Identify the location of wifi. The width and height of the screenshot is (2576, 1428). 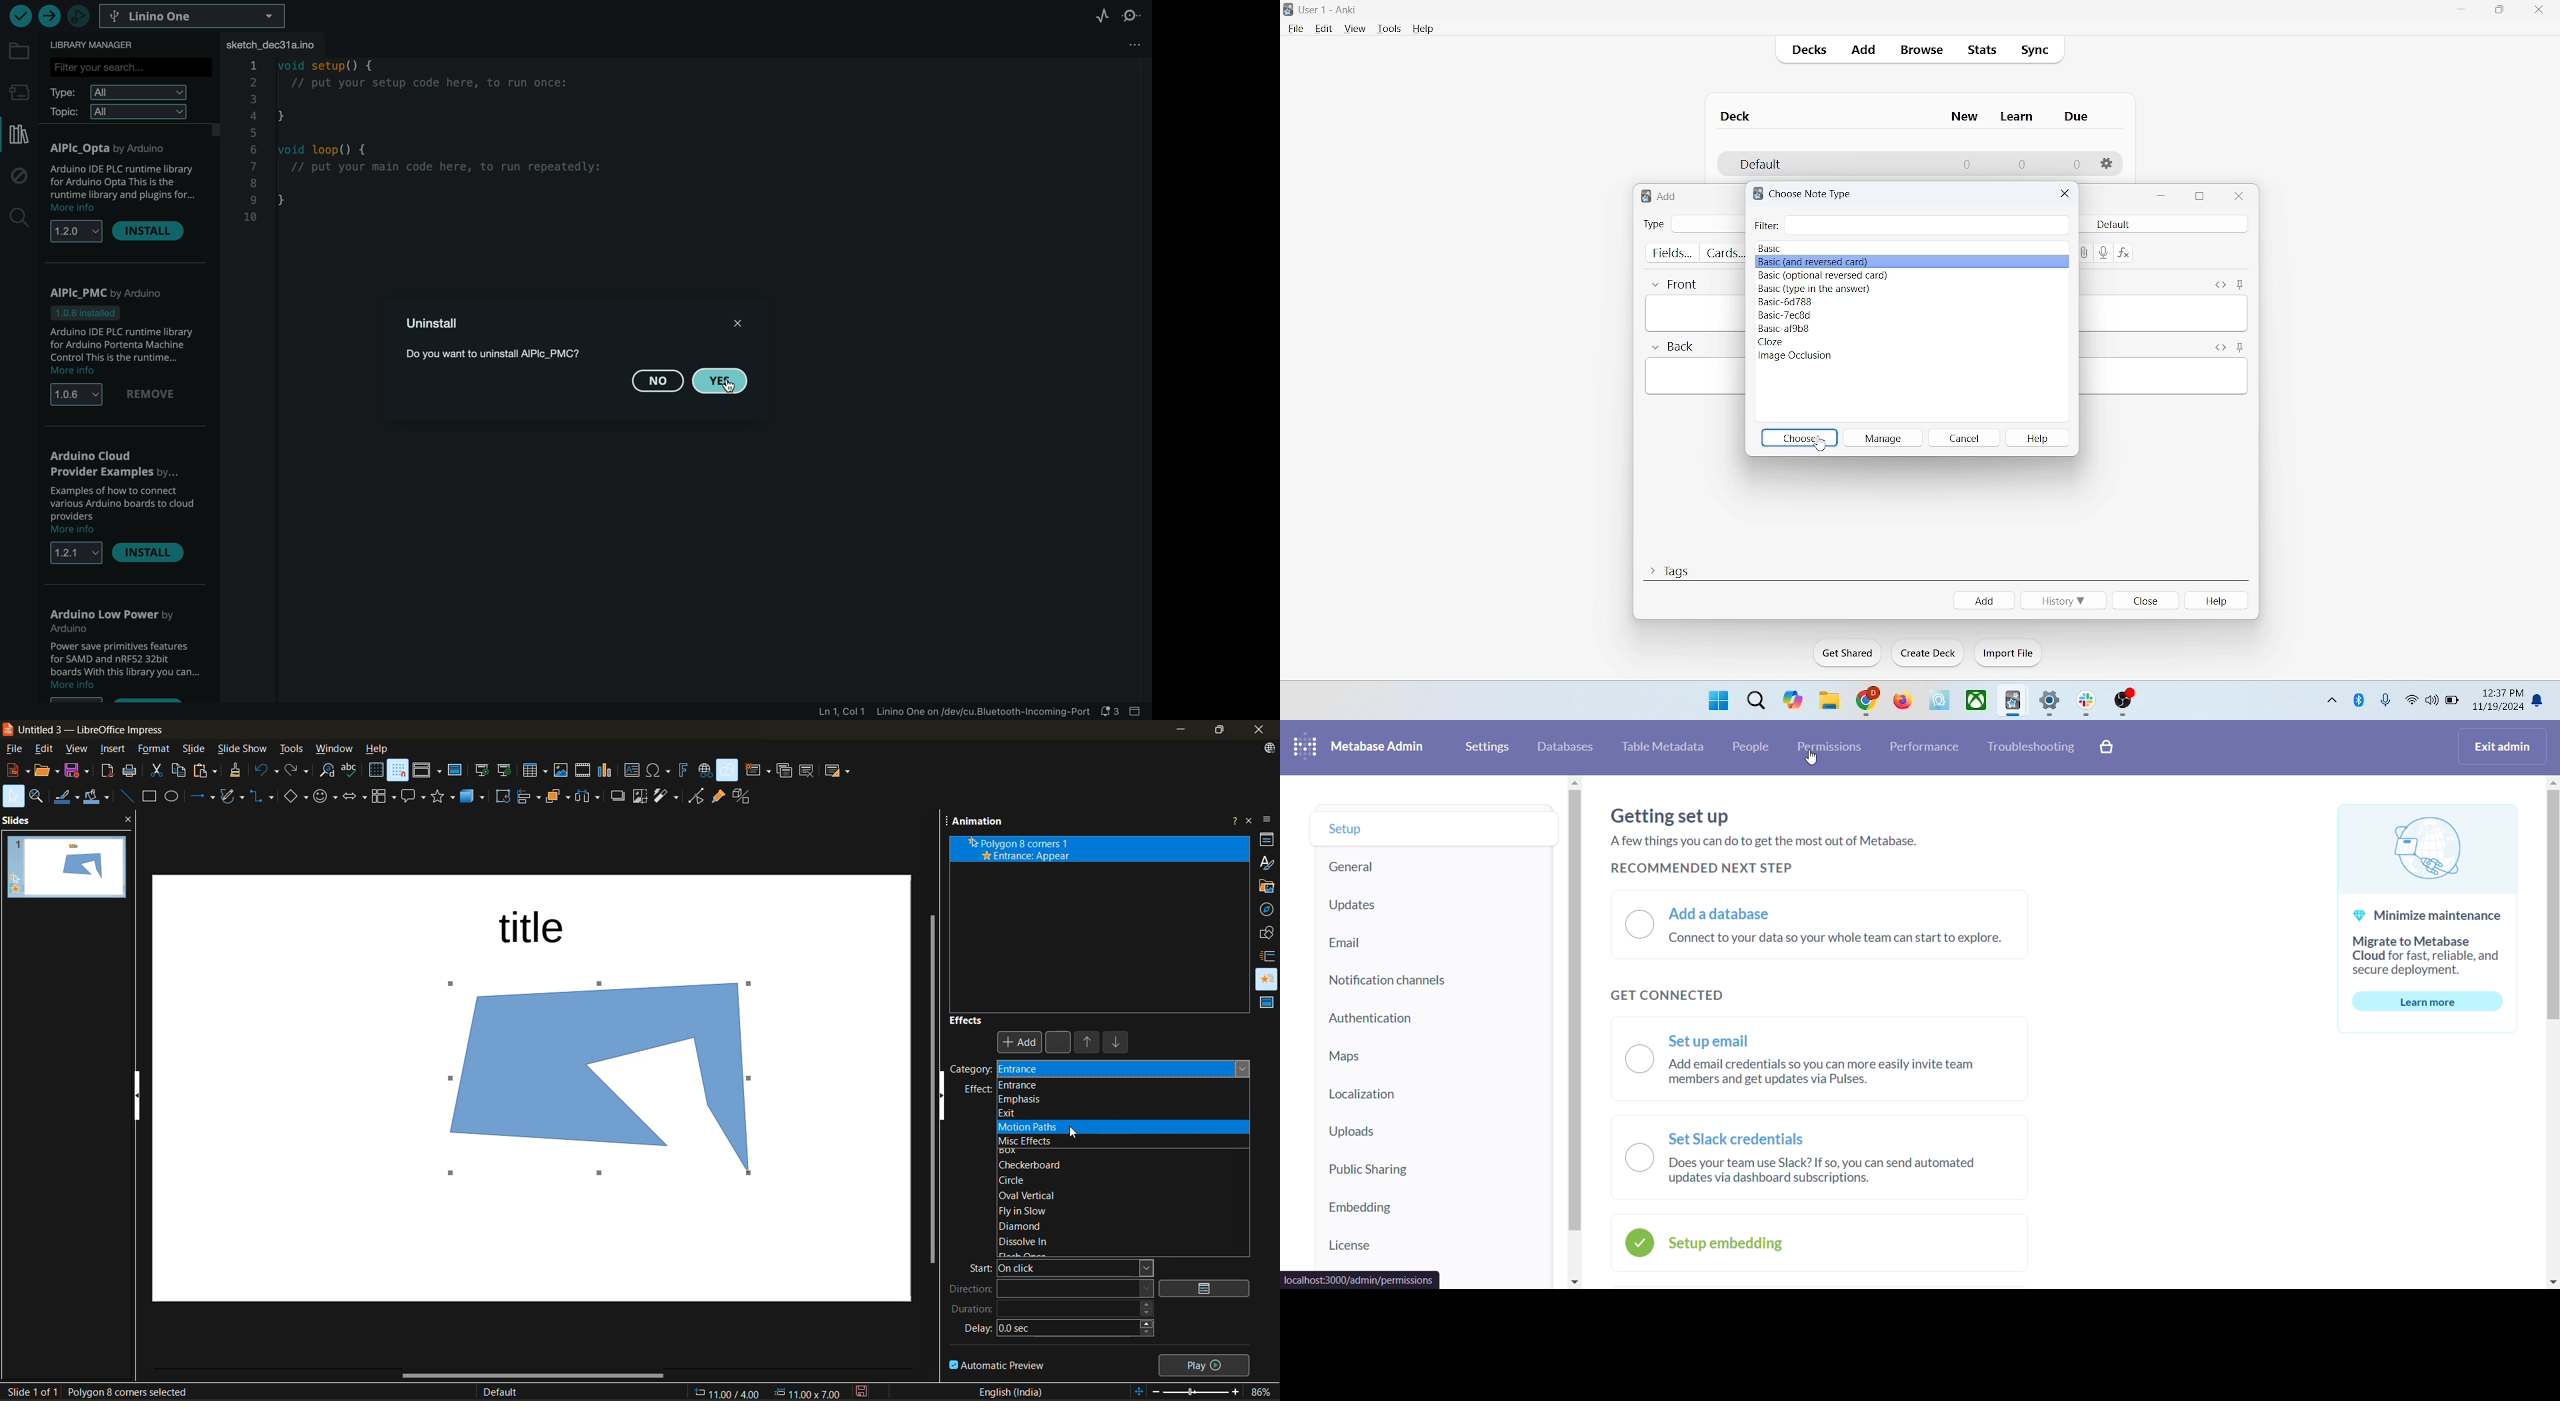
(2411, 699).